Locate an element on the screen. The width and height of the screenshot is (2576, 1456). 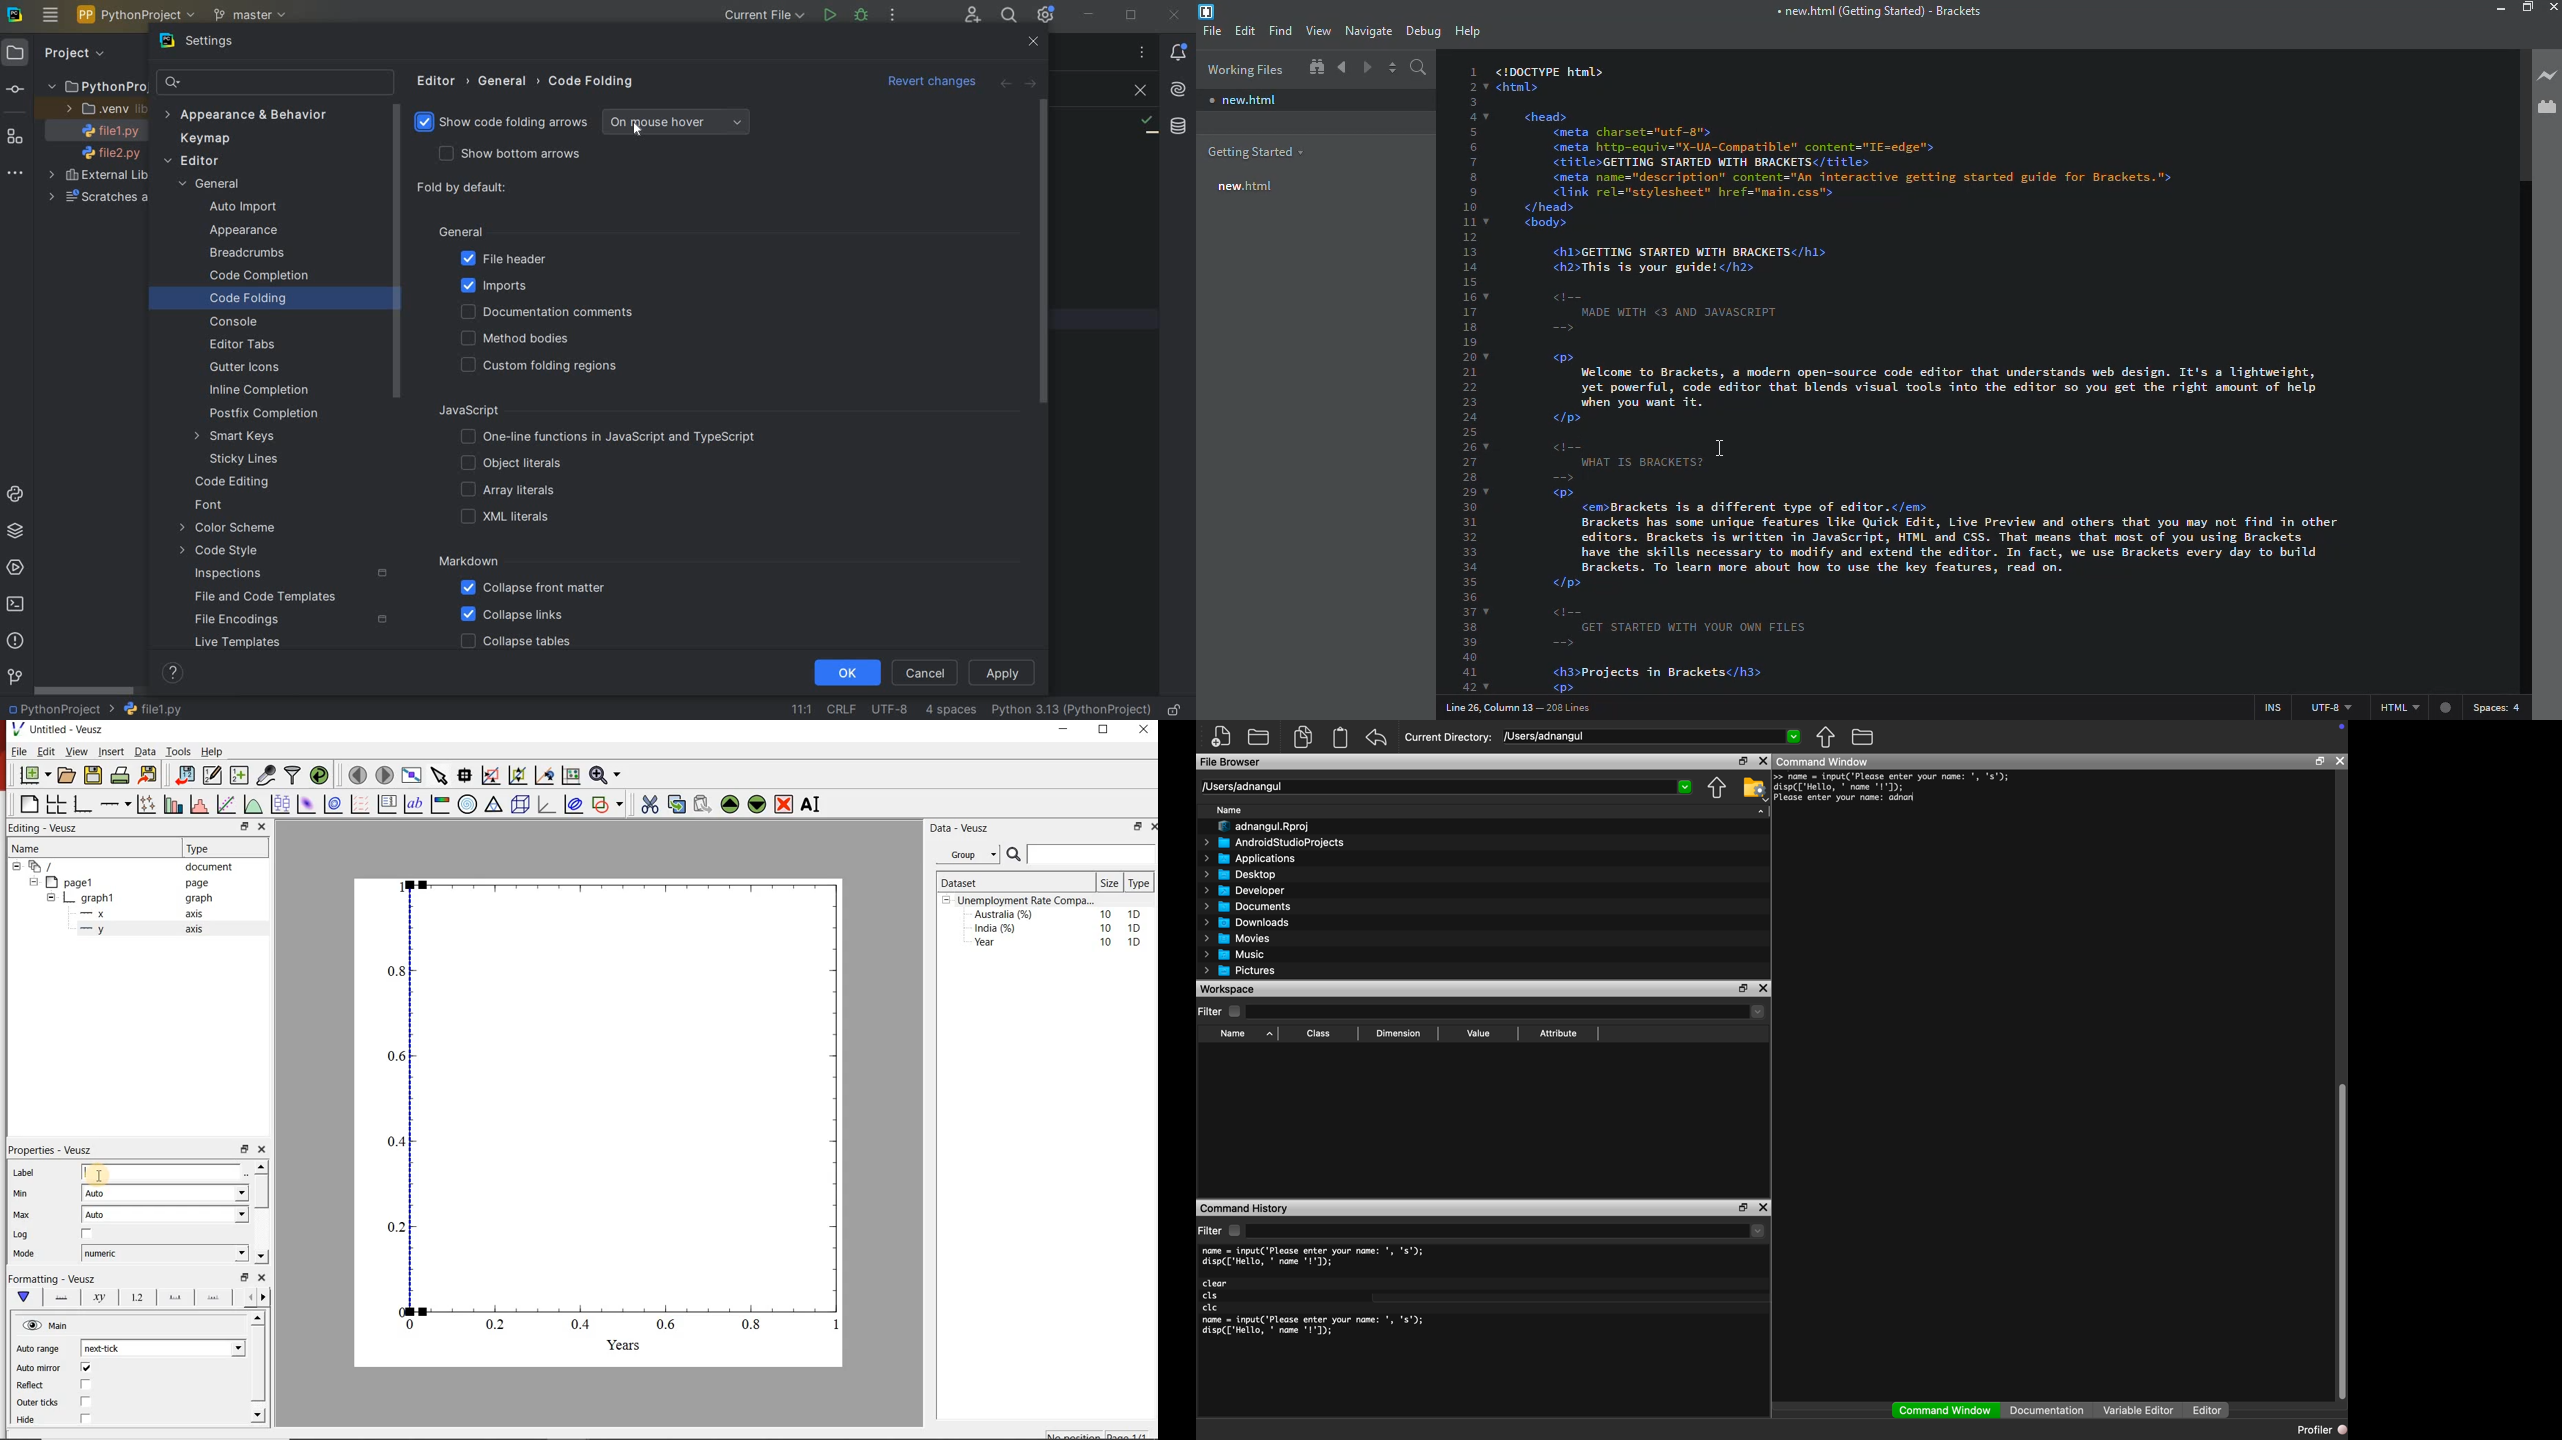
collapse is located at coordinates (16, 866).